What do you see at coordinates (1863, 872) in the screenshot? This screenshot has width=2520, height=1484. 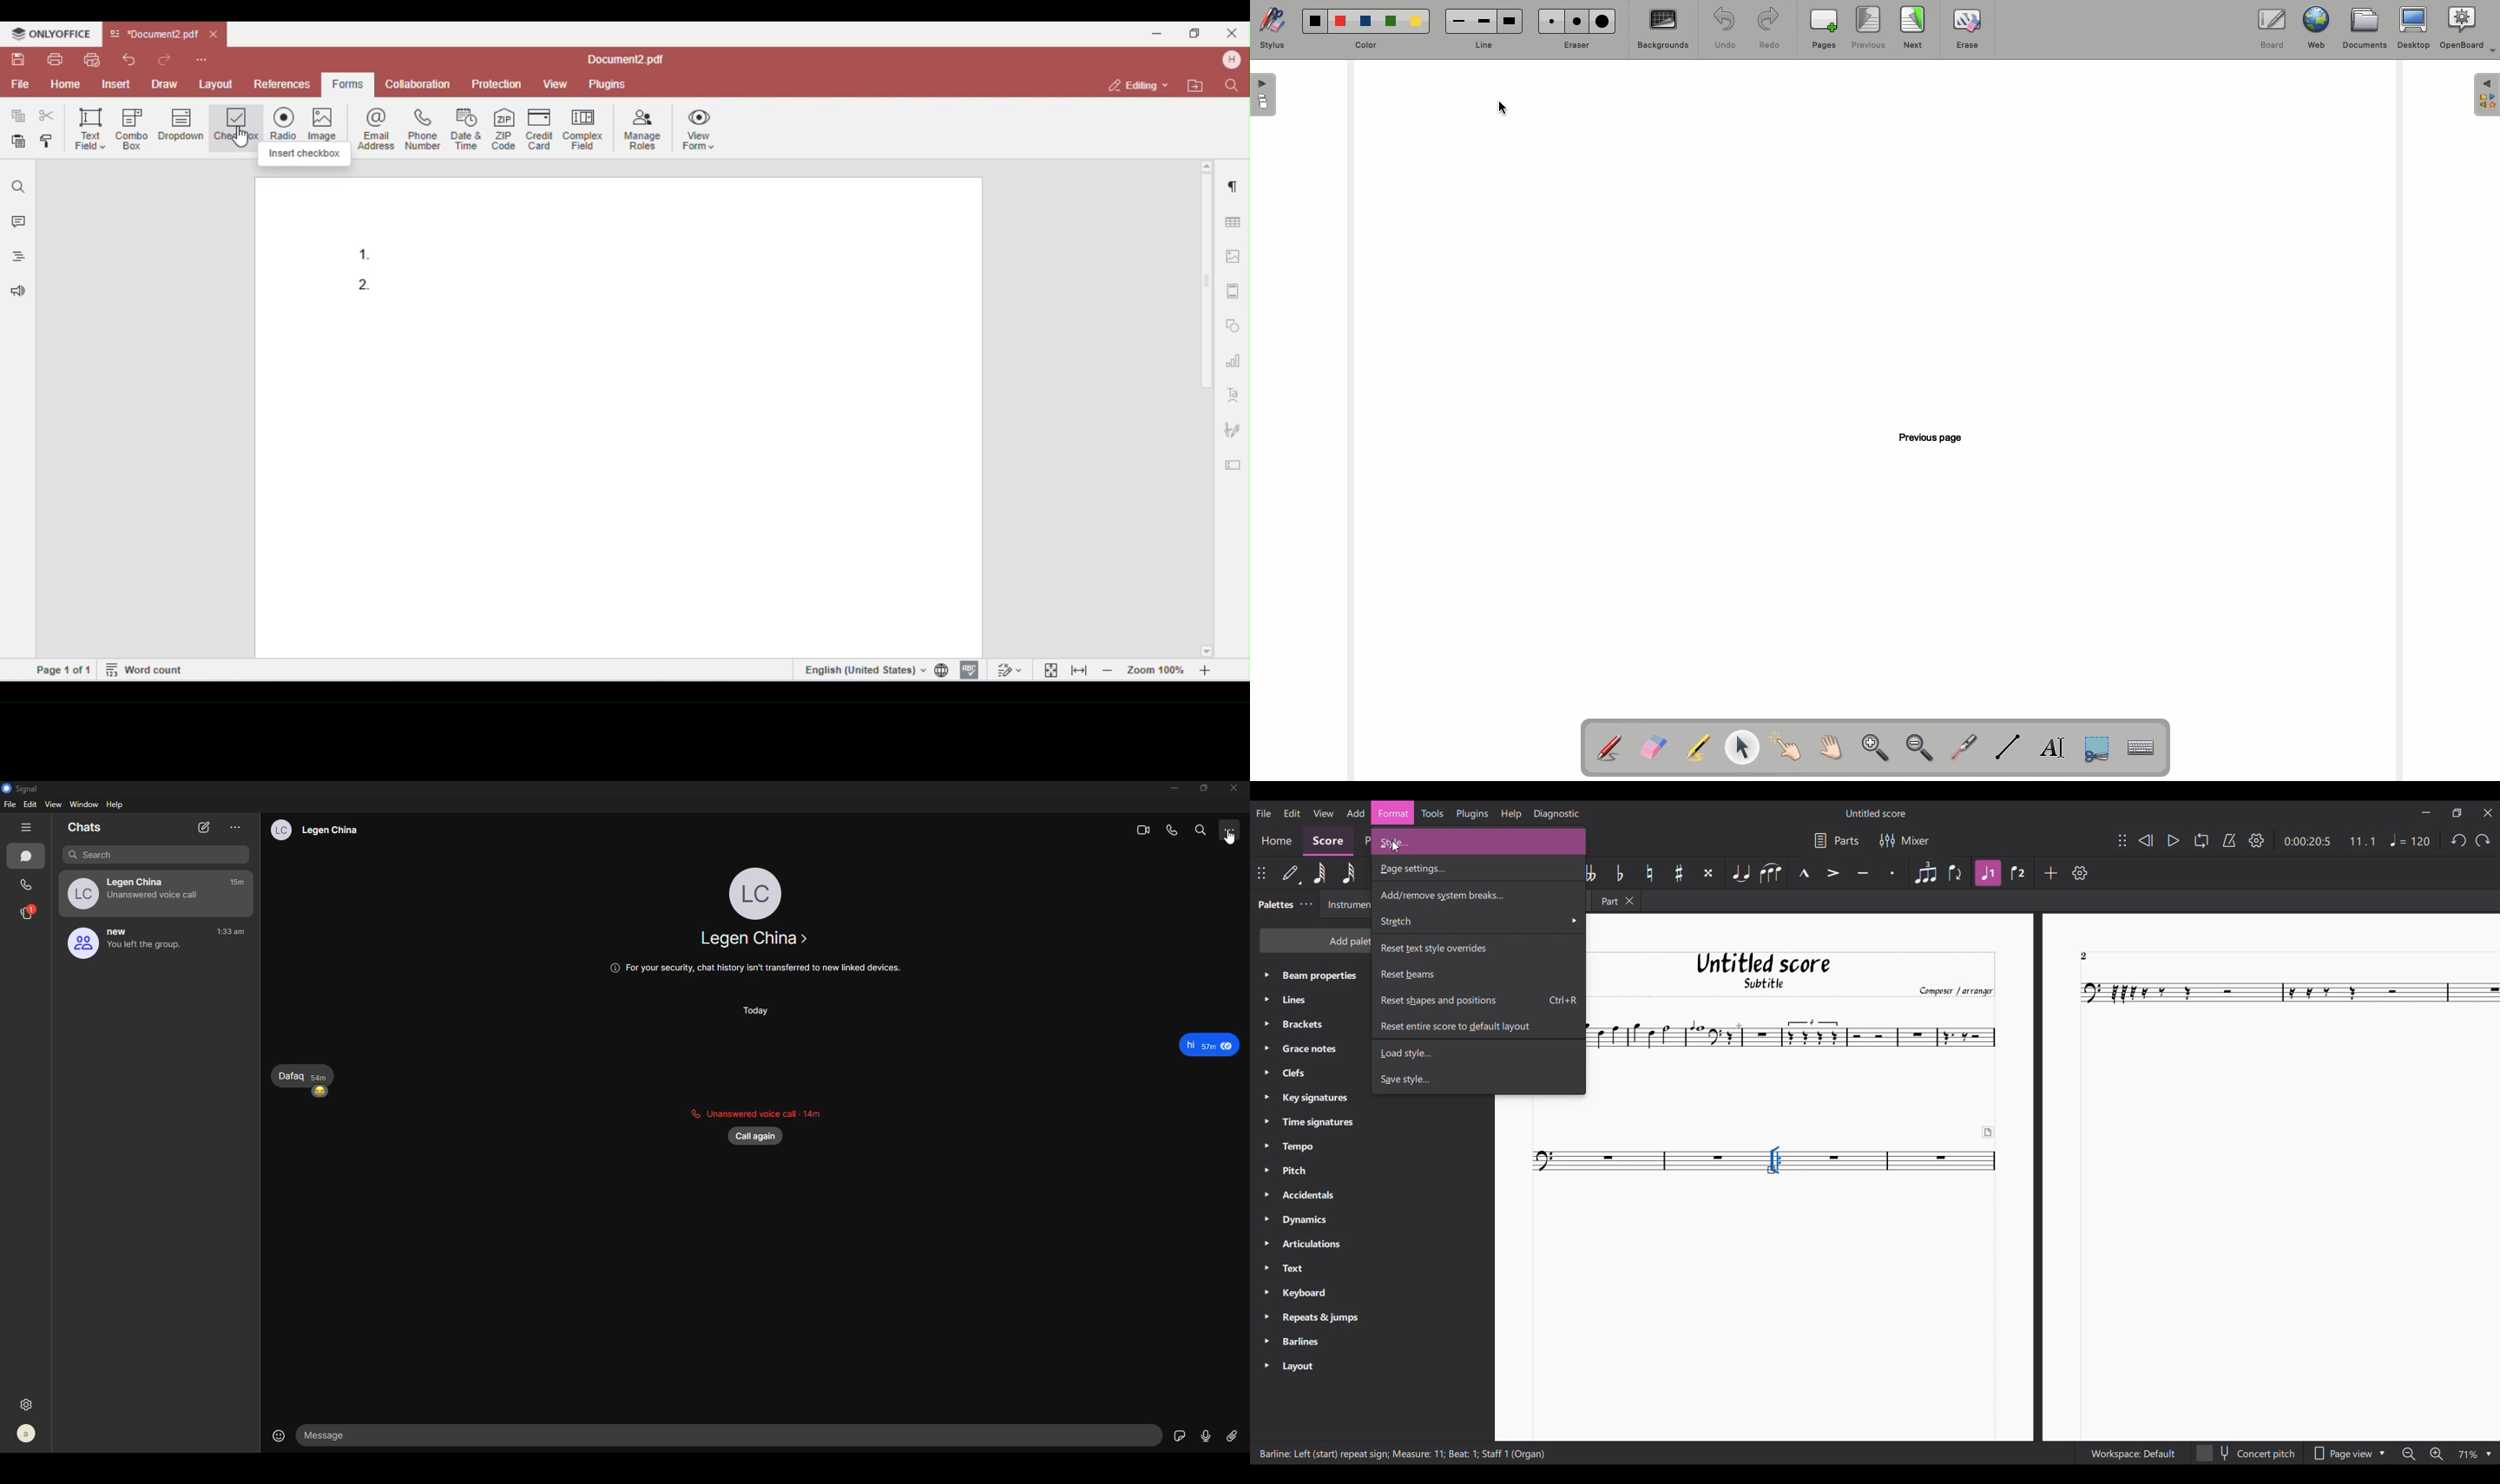 I see `Tenuto` at bounding box center [1863, 872].